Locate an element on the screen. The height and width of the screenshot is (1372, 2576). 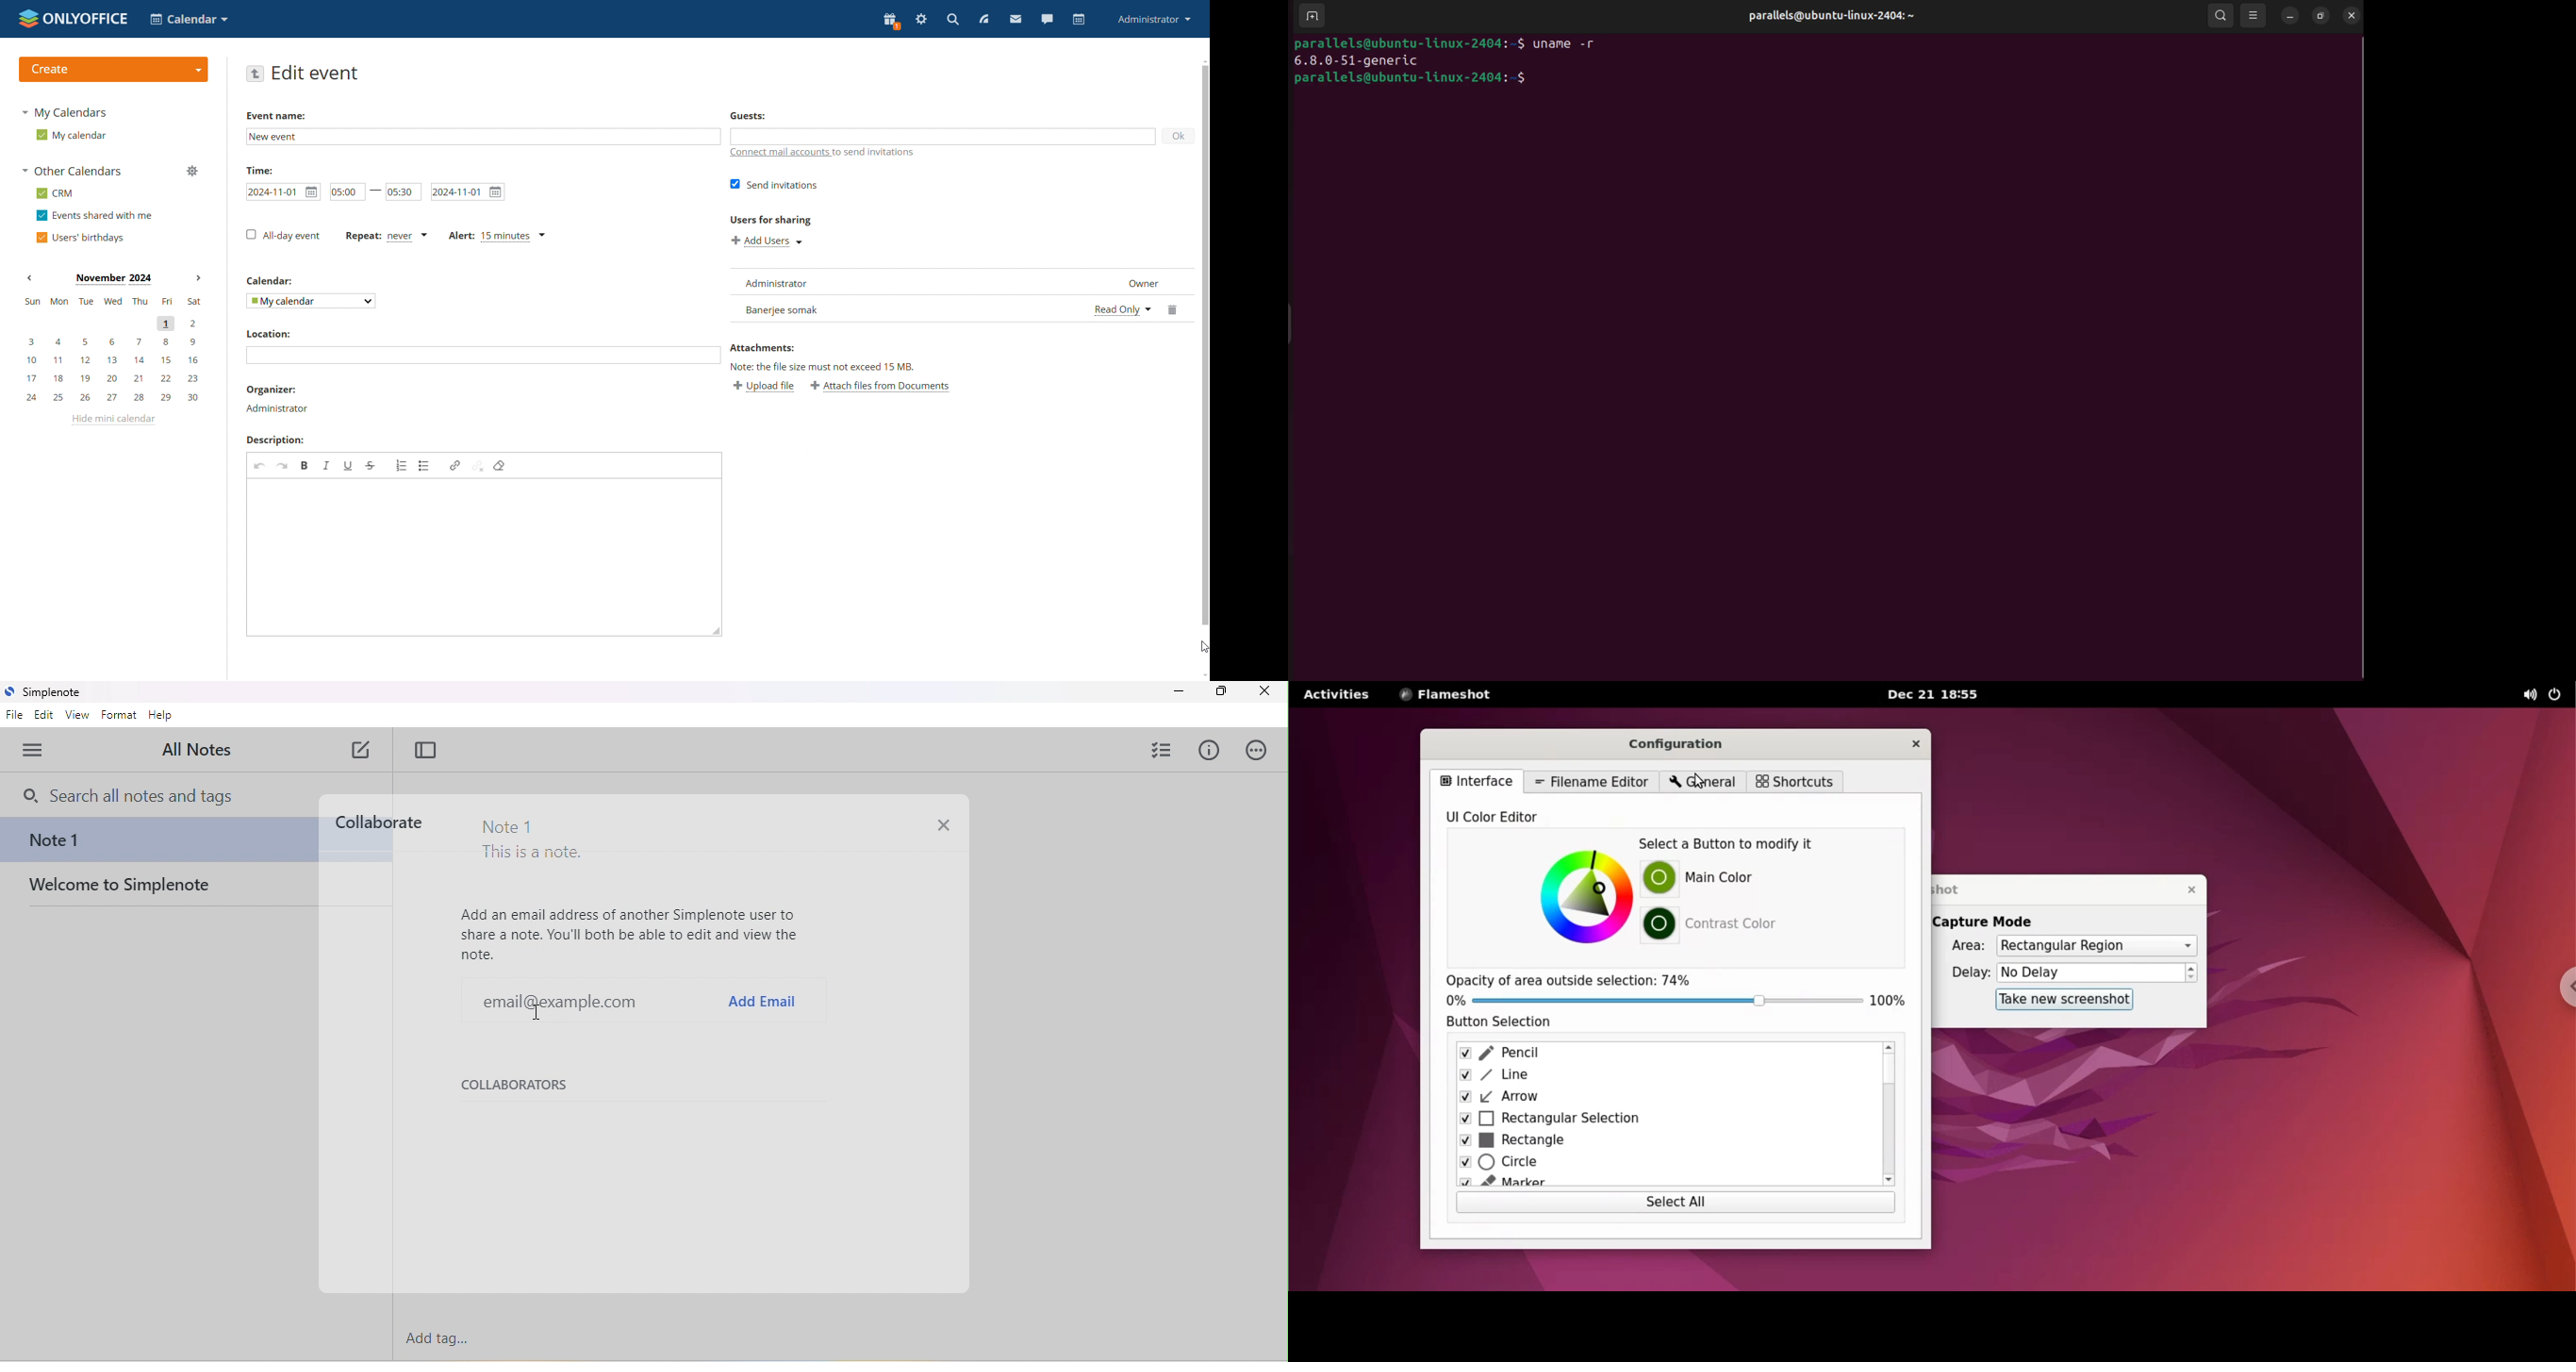
Note 1
This is a note. is located at coordinates (532, 842).